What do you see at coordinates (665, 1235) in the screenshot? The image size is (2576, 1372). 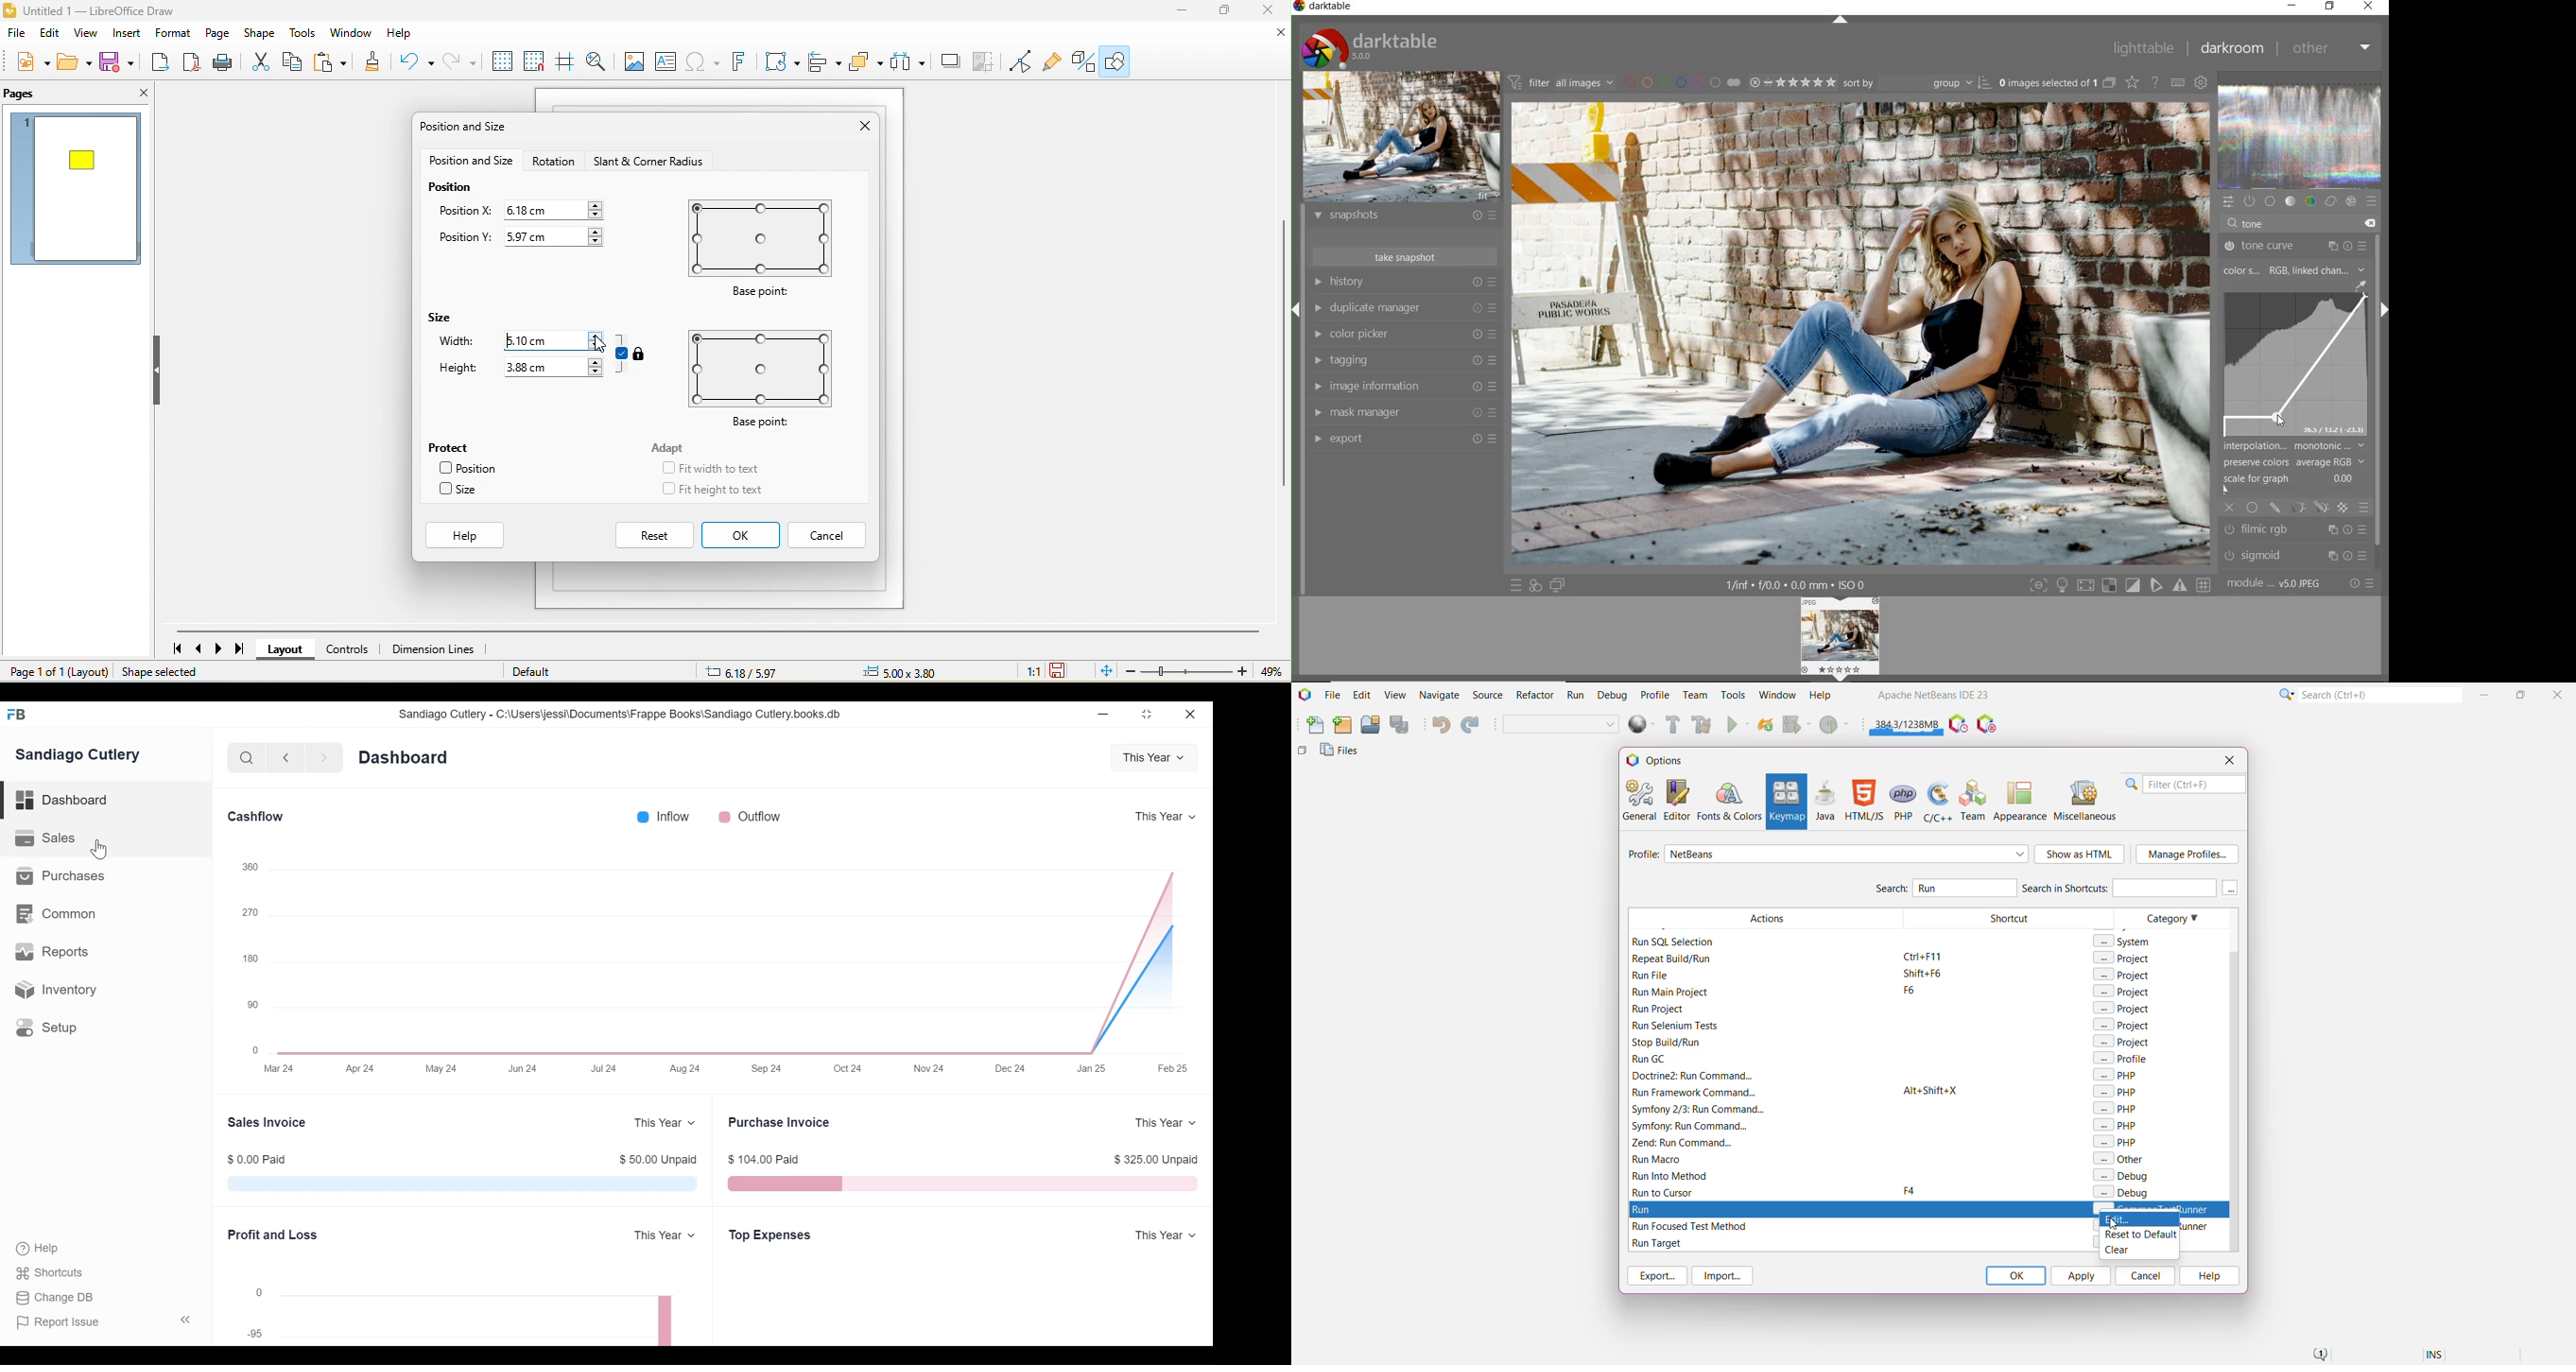 I see `This Year` at bounding box center [665, 1235].